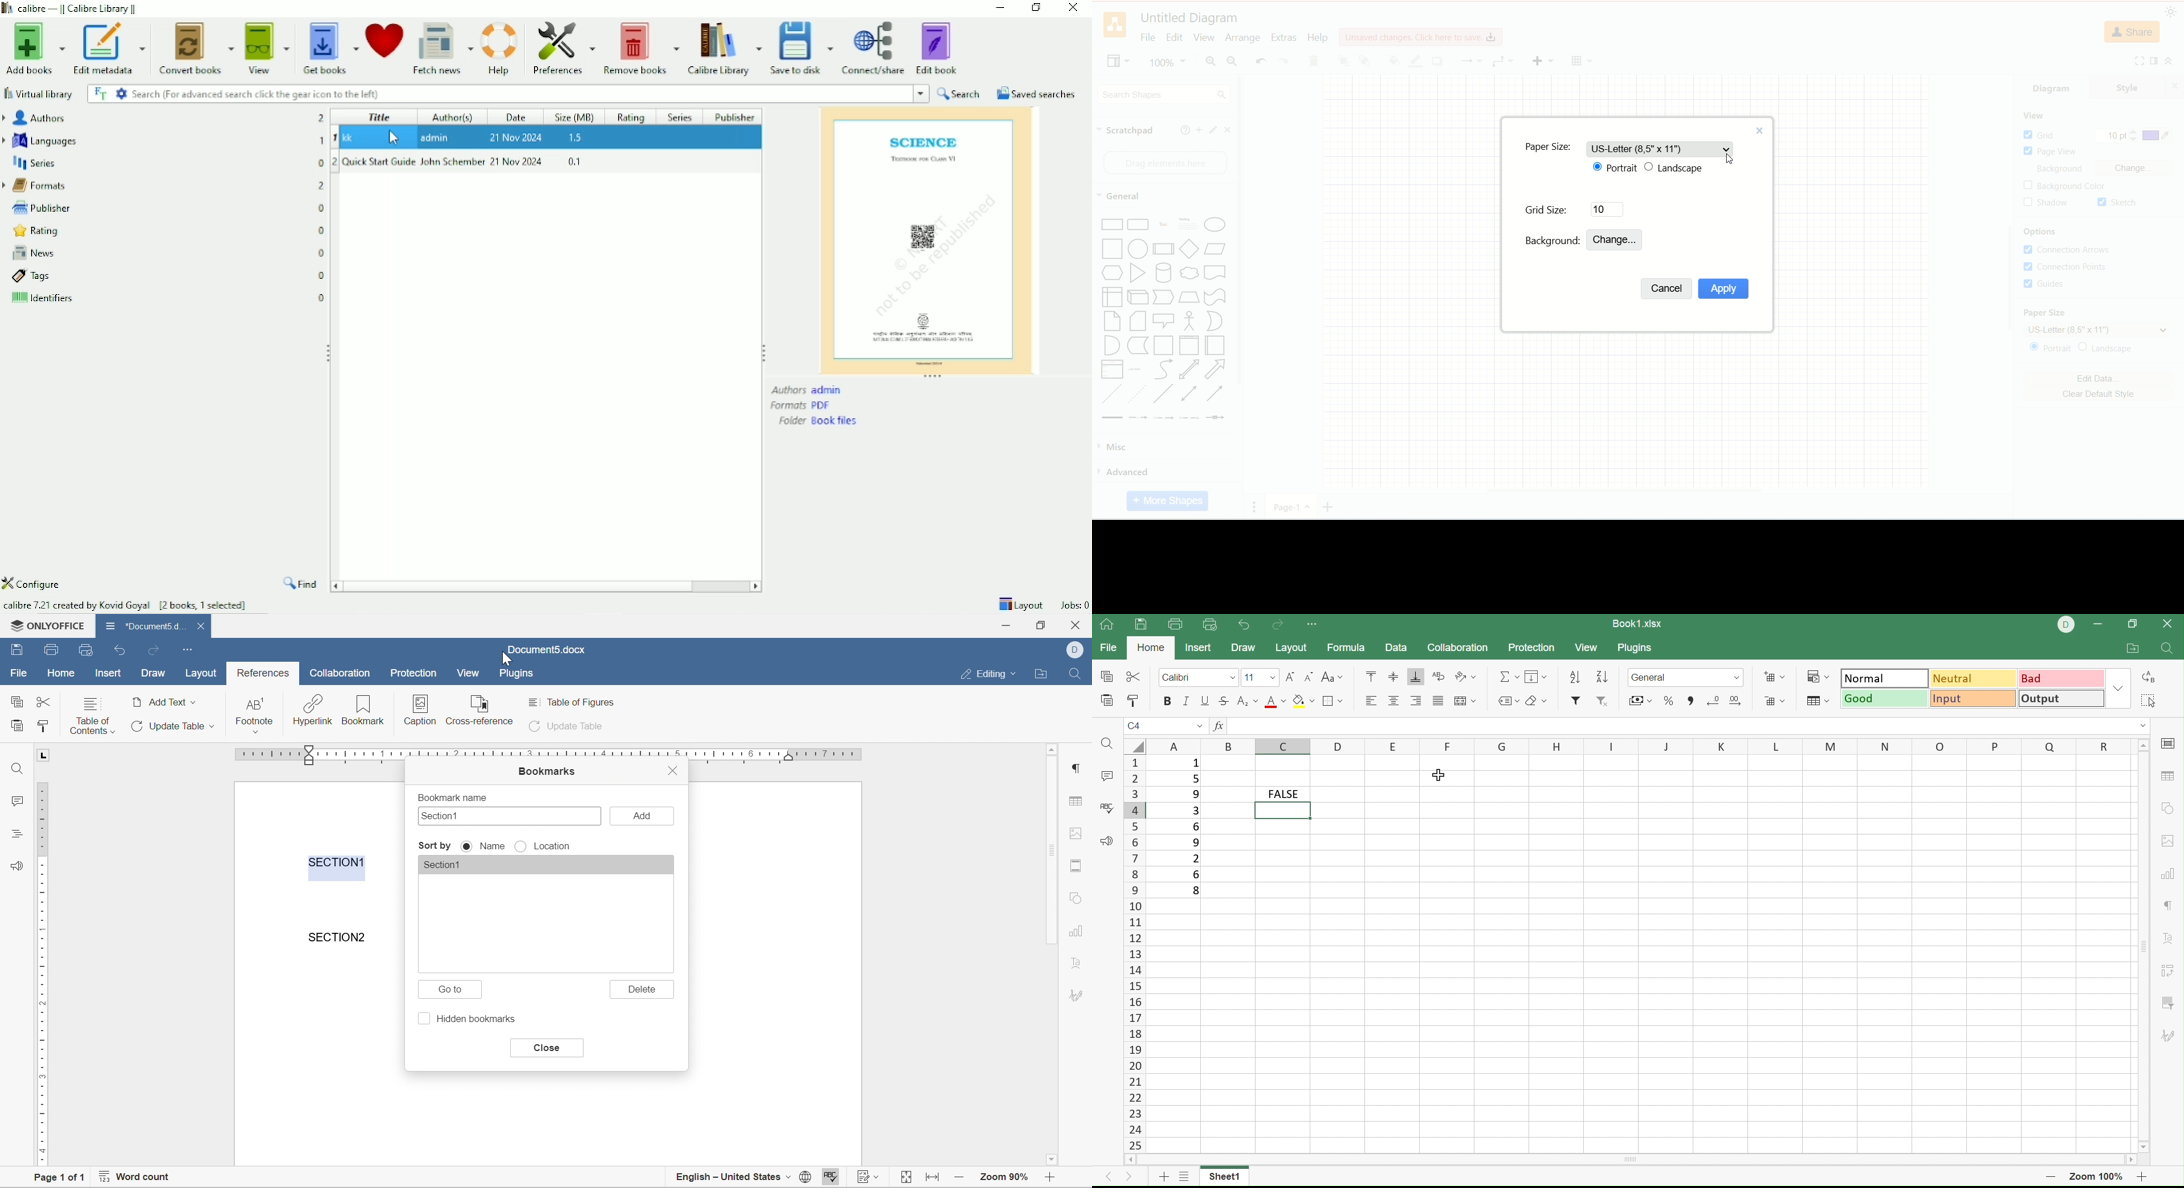  Describe the element at coordinates (500, 48) in the screenshot. I see `Help` at that location.